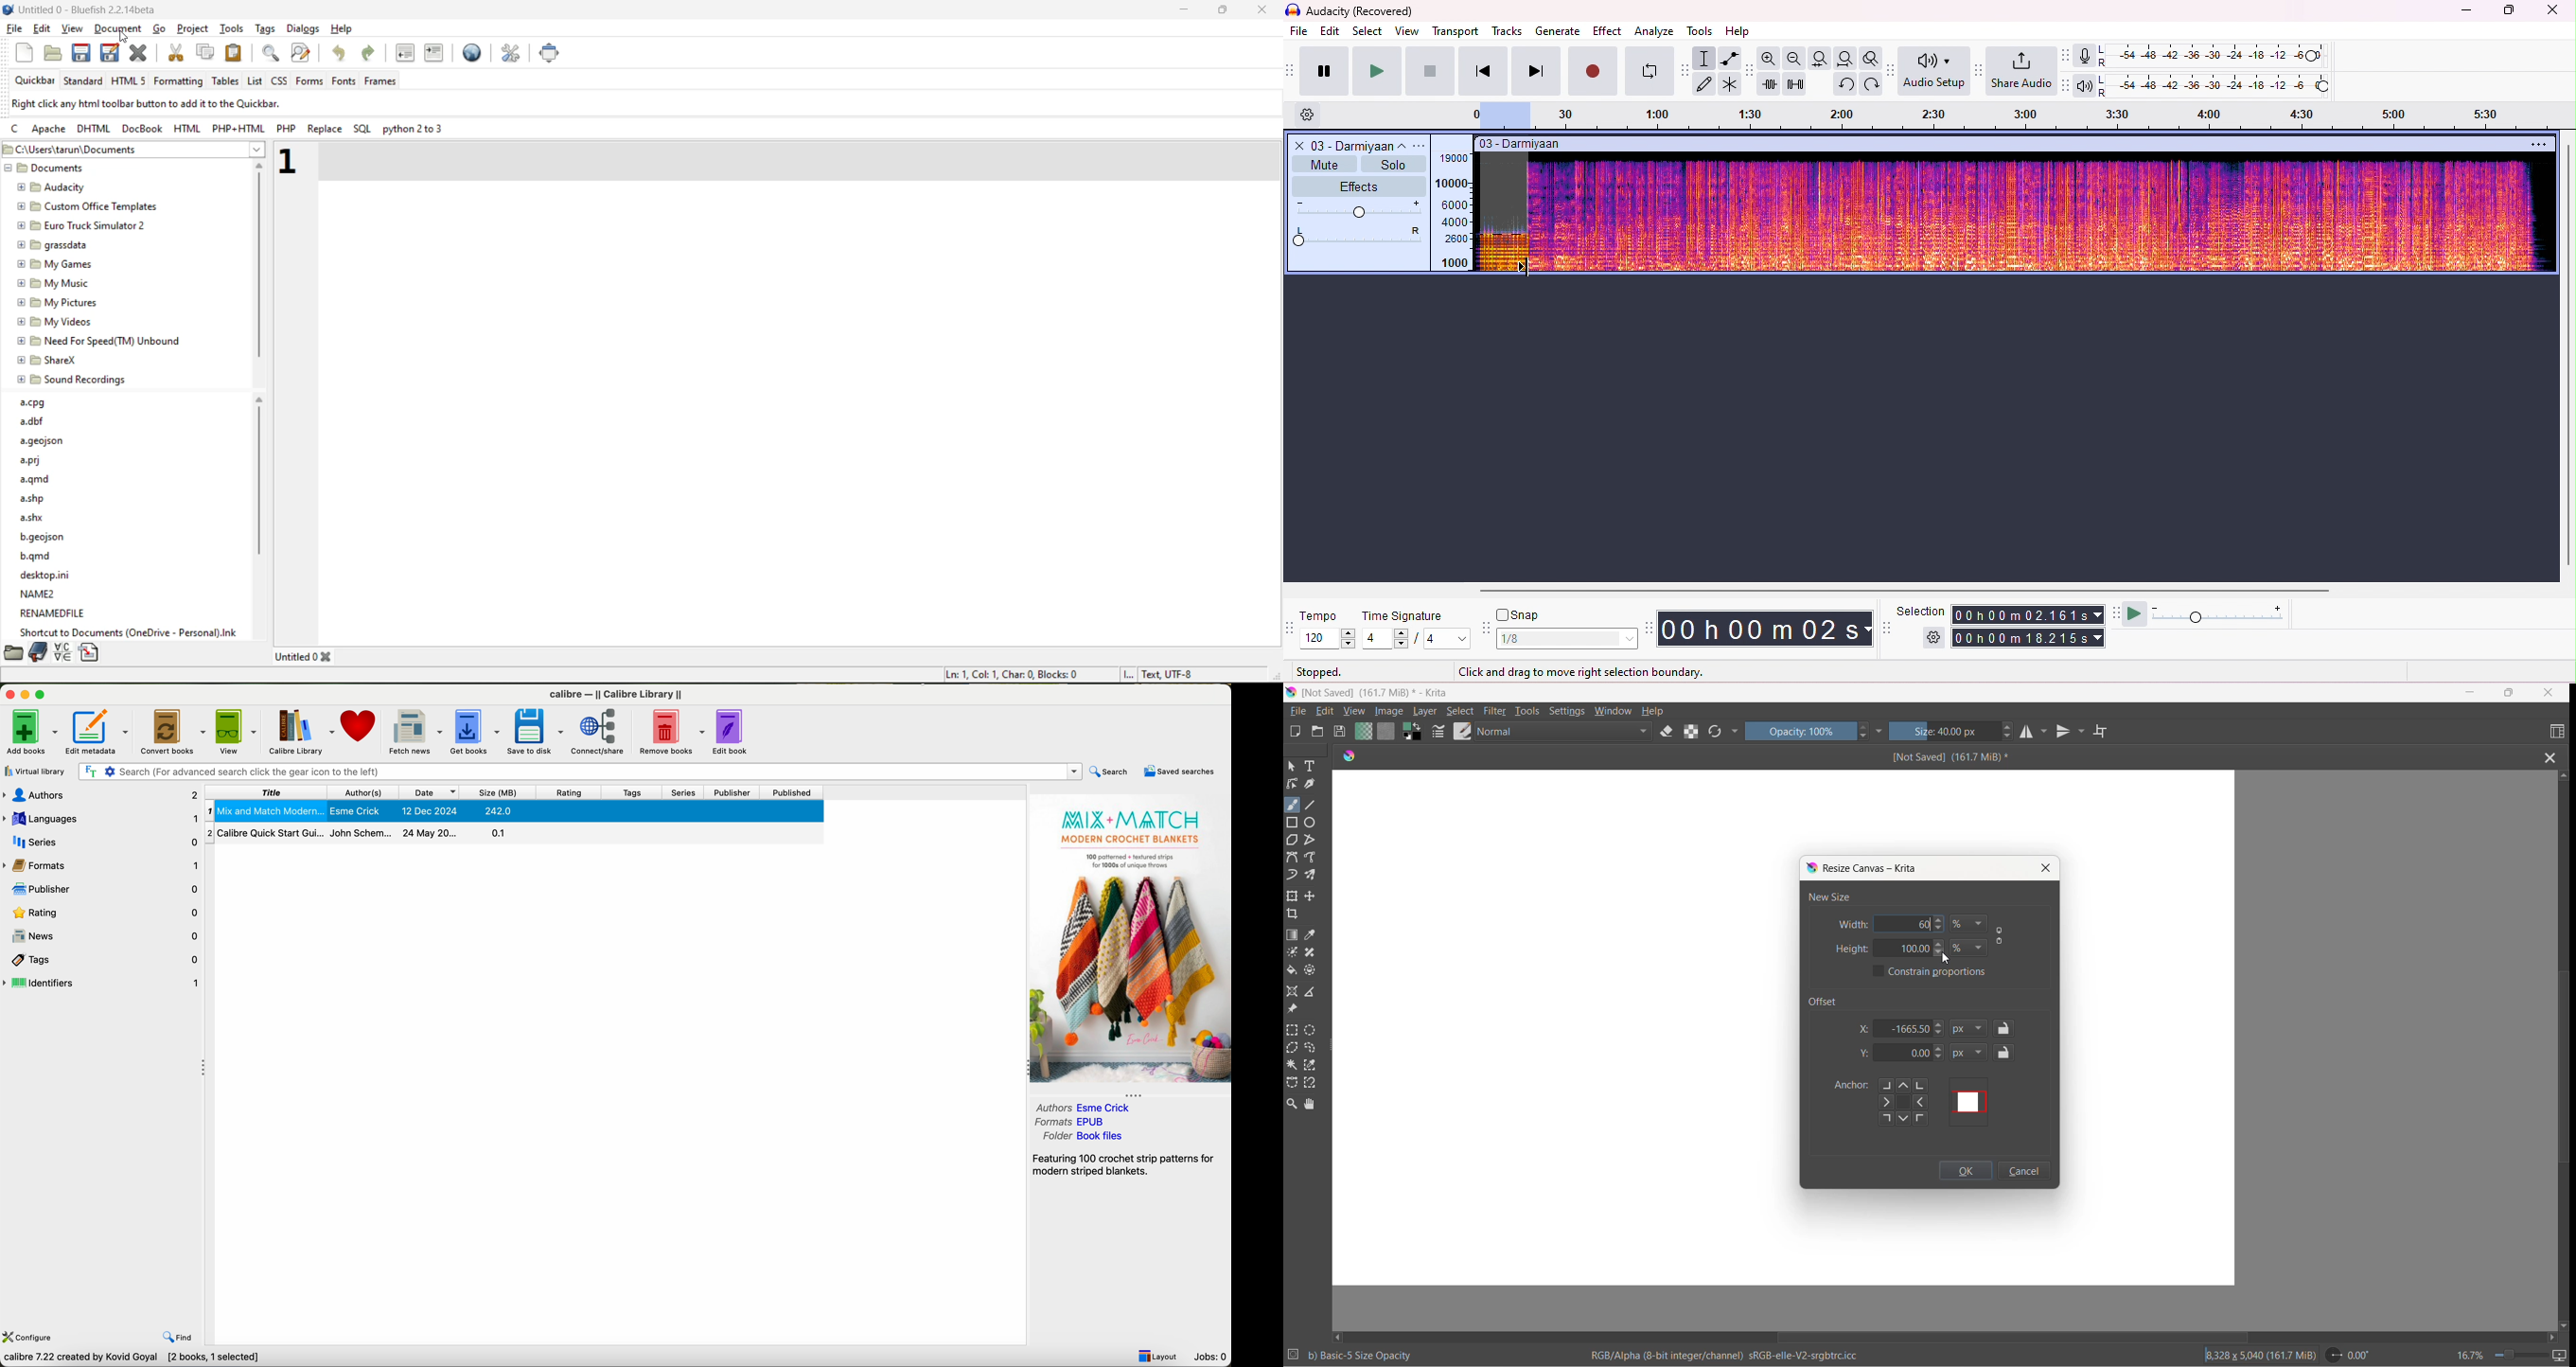  I want to click on sharex, so click(48, 360).